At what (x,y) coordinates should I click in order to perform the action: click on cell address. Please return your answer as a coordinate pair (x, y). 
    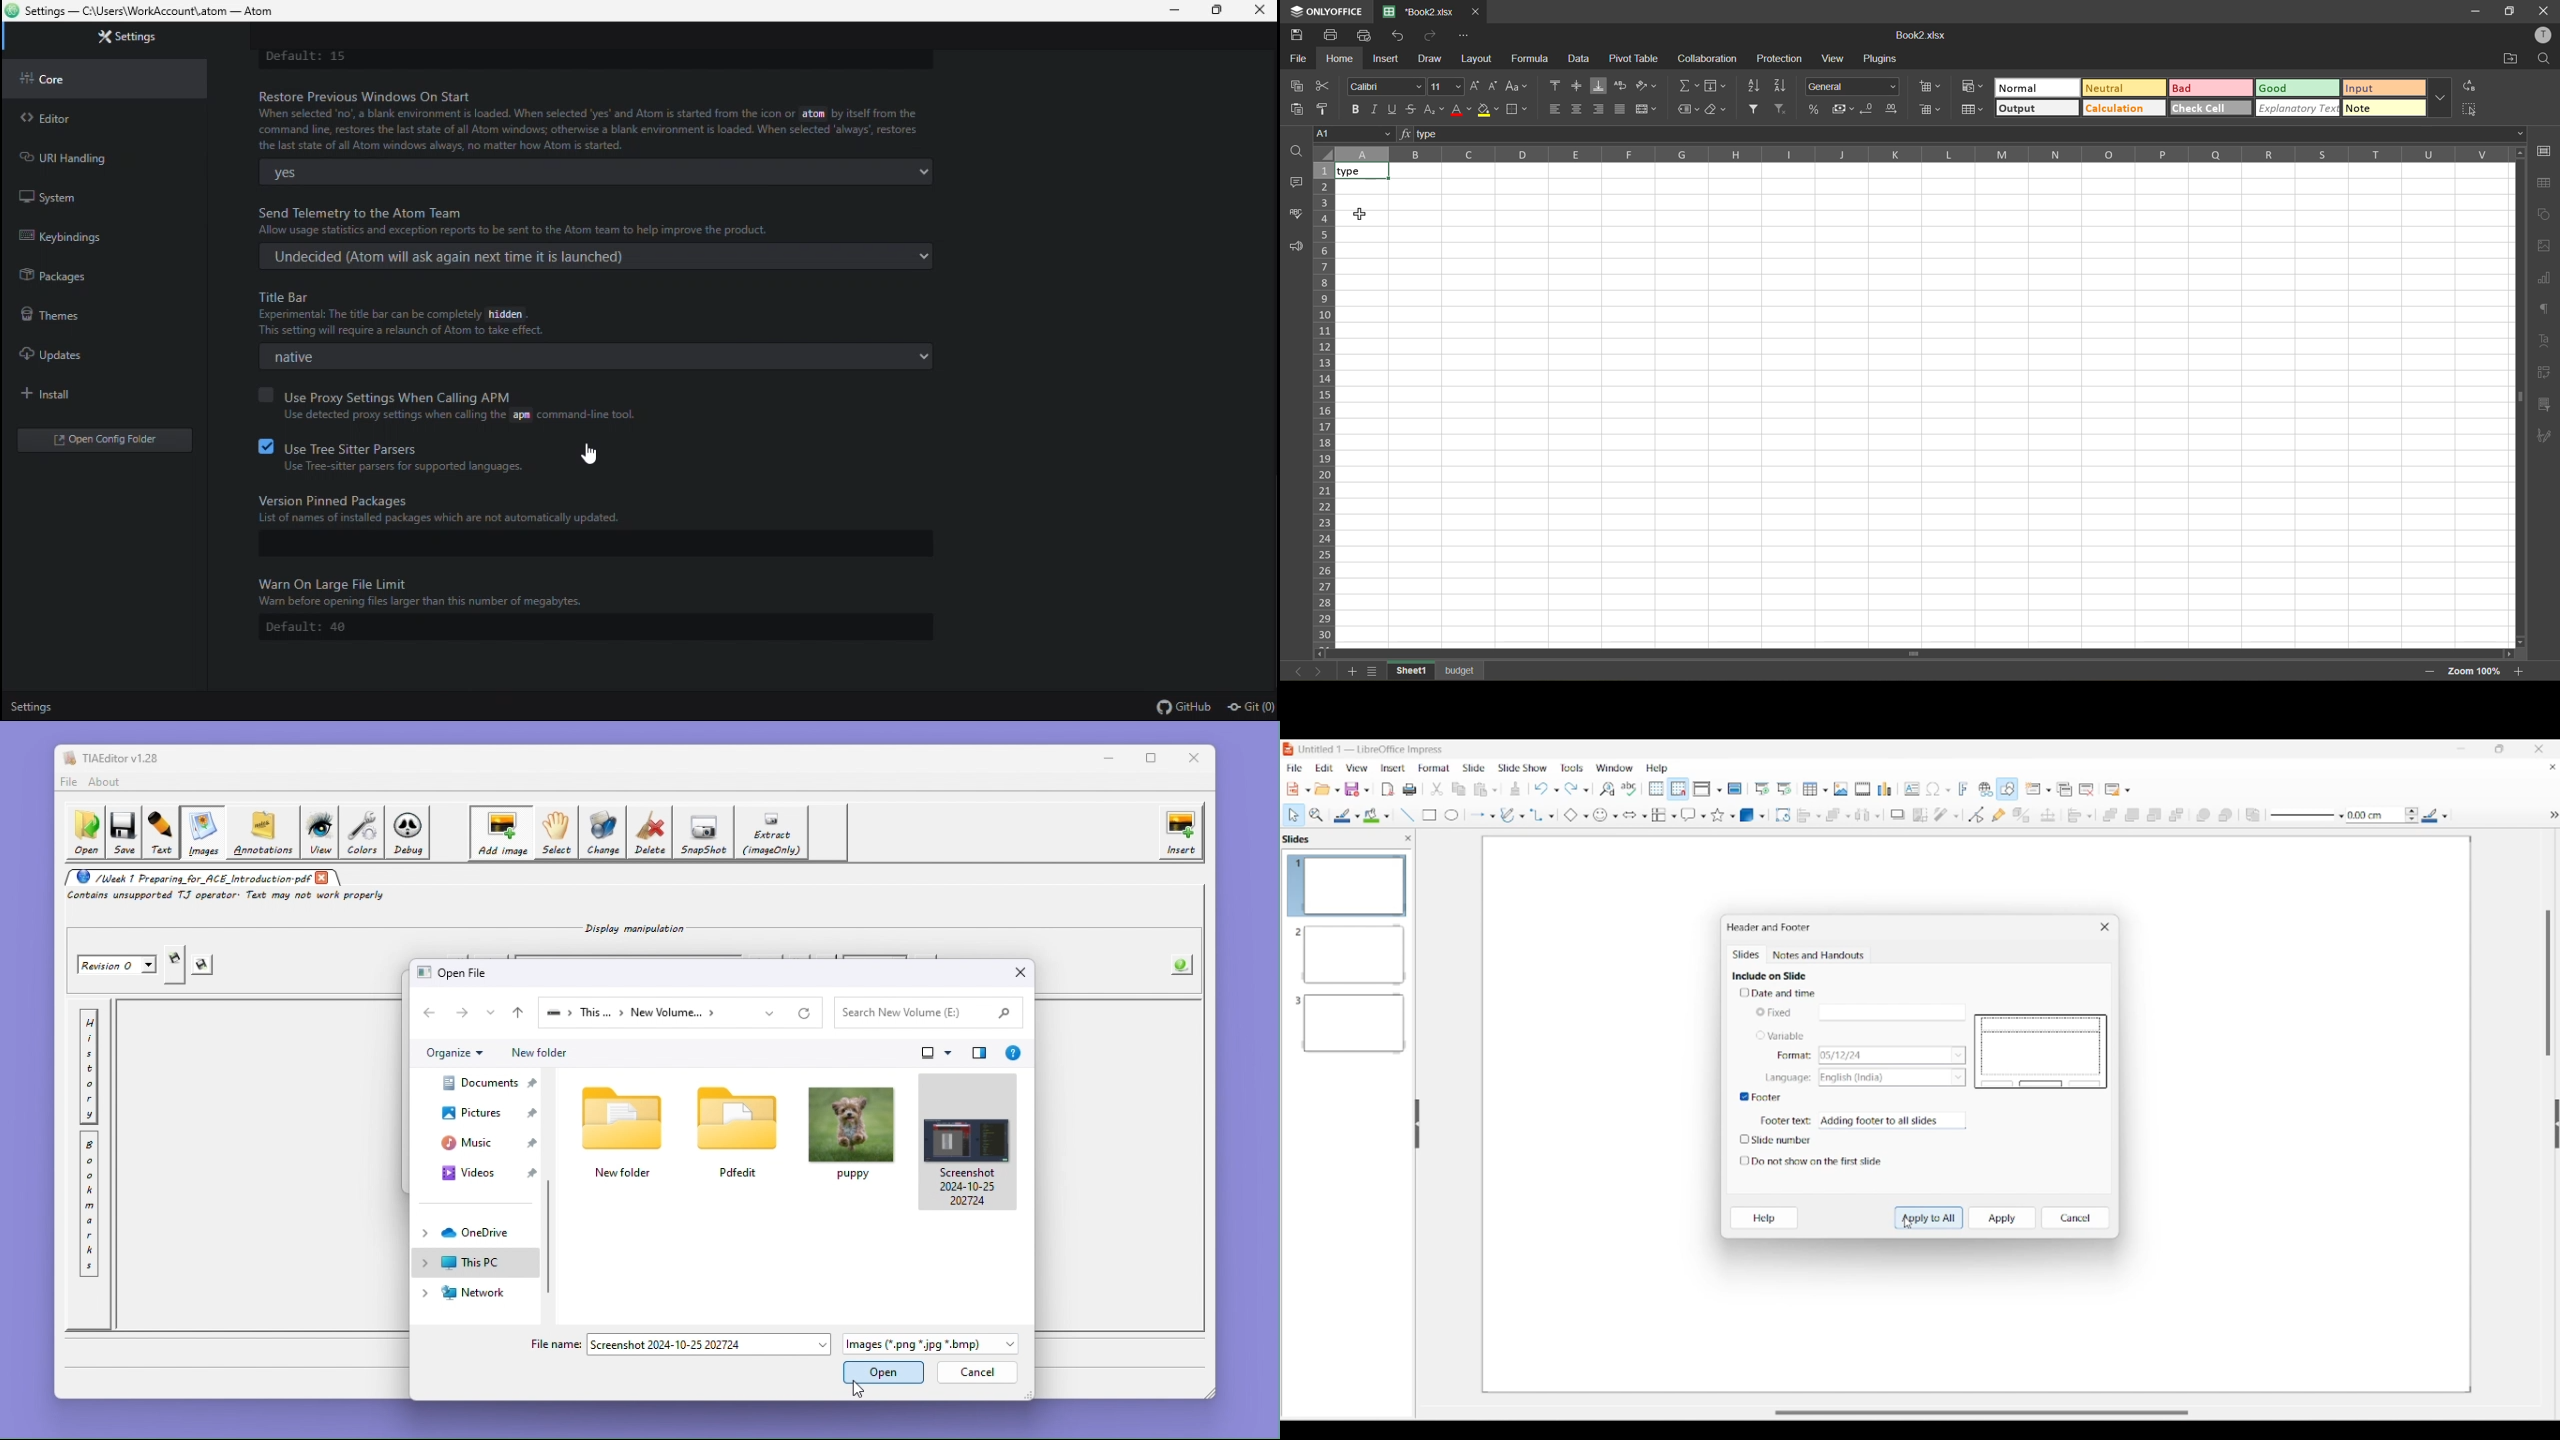
    Looking at the image, I should click on (1352, 134).